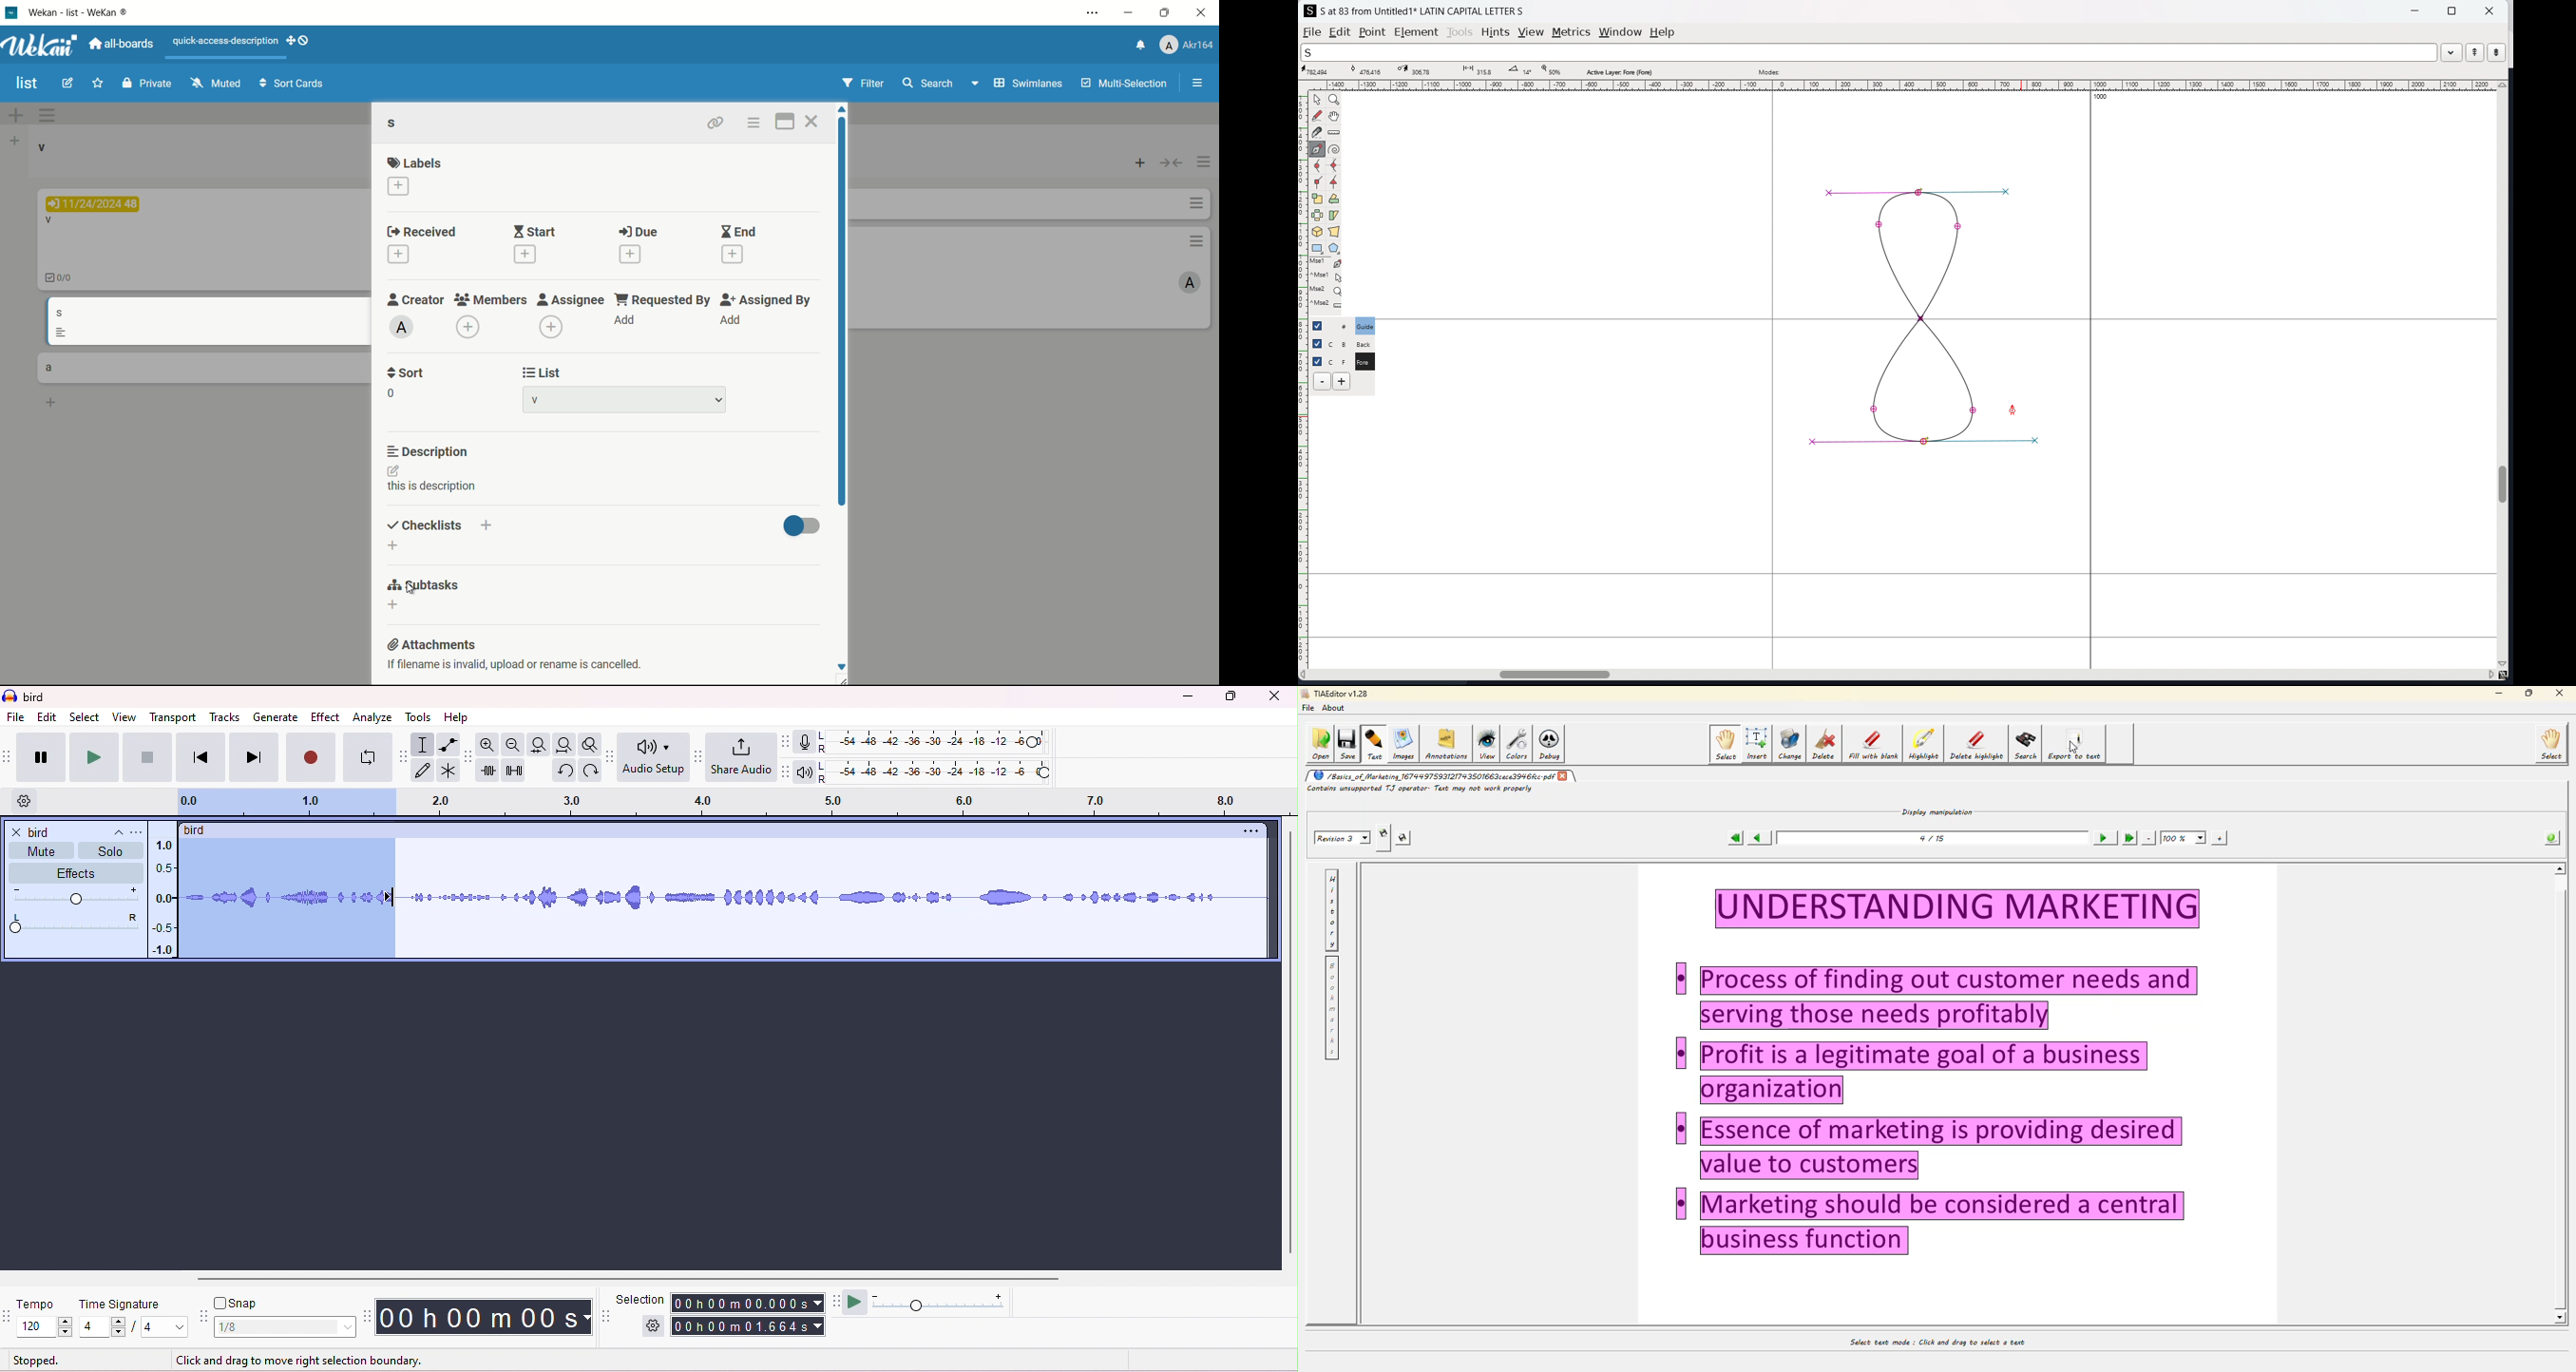  What do you see at coordinates (1423, 10) in the screenshot?
I see `S at 83 from Untitled 1 LATIN CAPITAL LETTER S` at bounding box center [1423, 10].